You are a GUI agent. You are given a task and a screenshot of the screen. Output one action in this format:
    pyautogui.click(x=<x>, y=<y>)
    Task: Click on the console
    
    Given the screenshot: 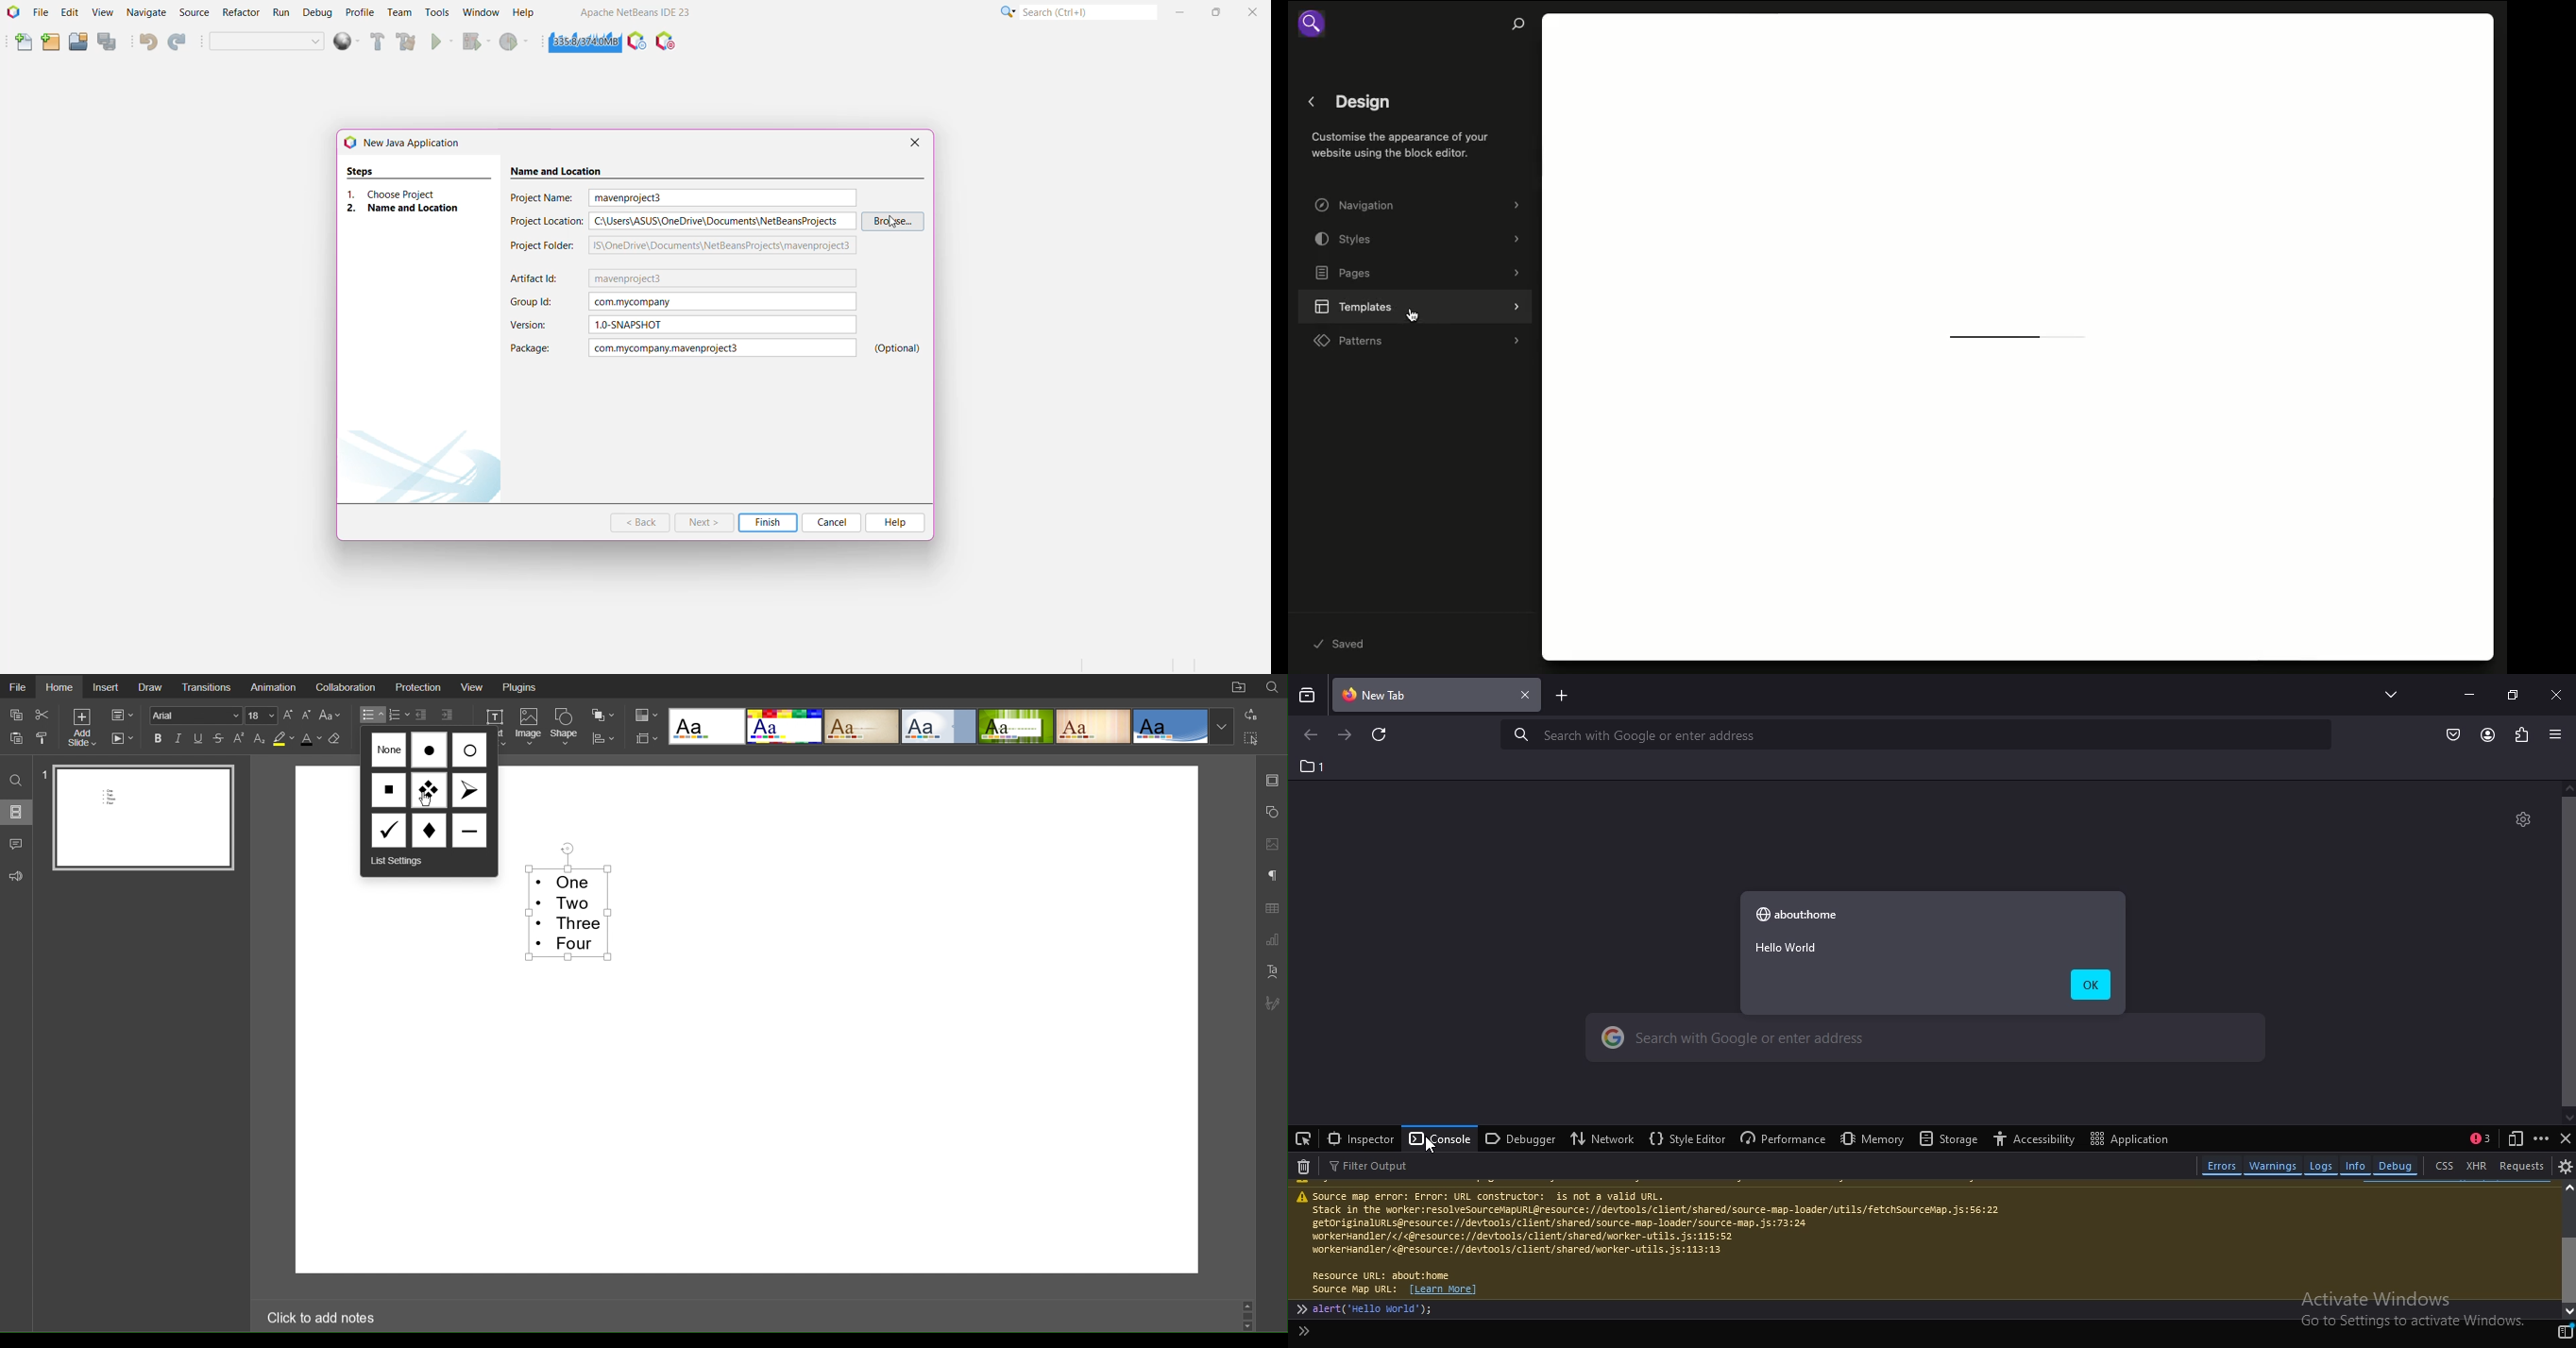 What is the action you would take?
    pyautogui.click(x=1439, y=1138)
    